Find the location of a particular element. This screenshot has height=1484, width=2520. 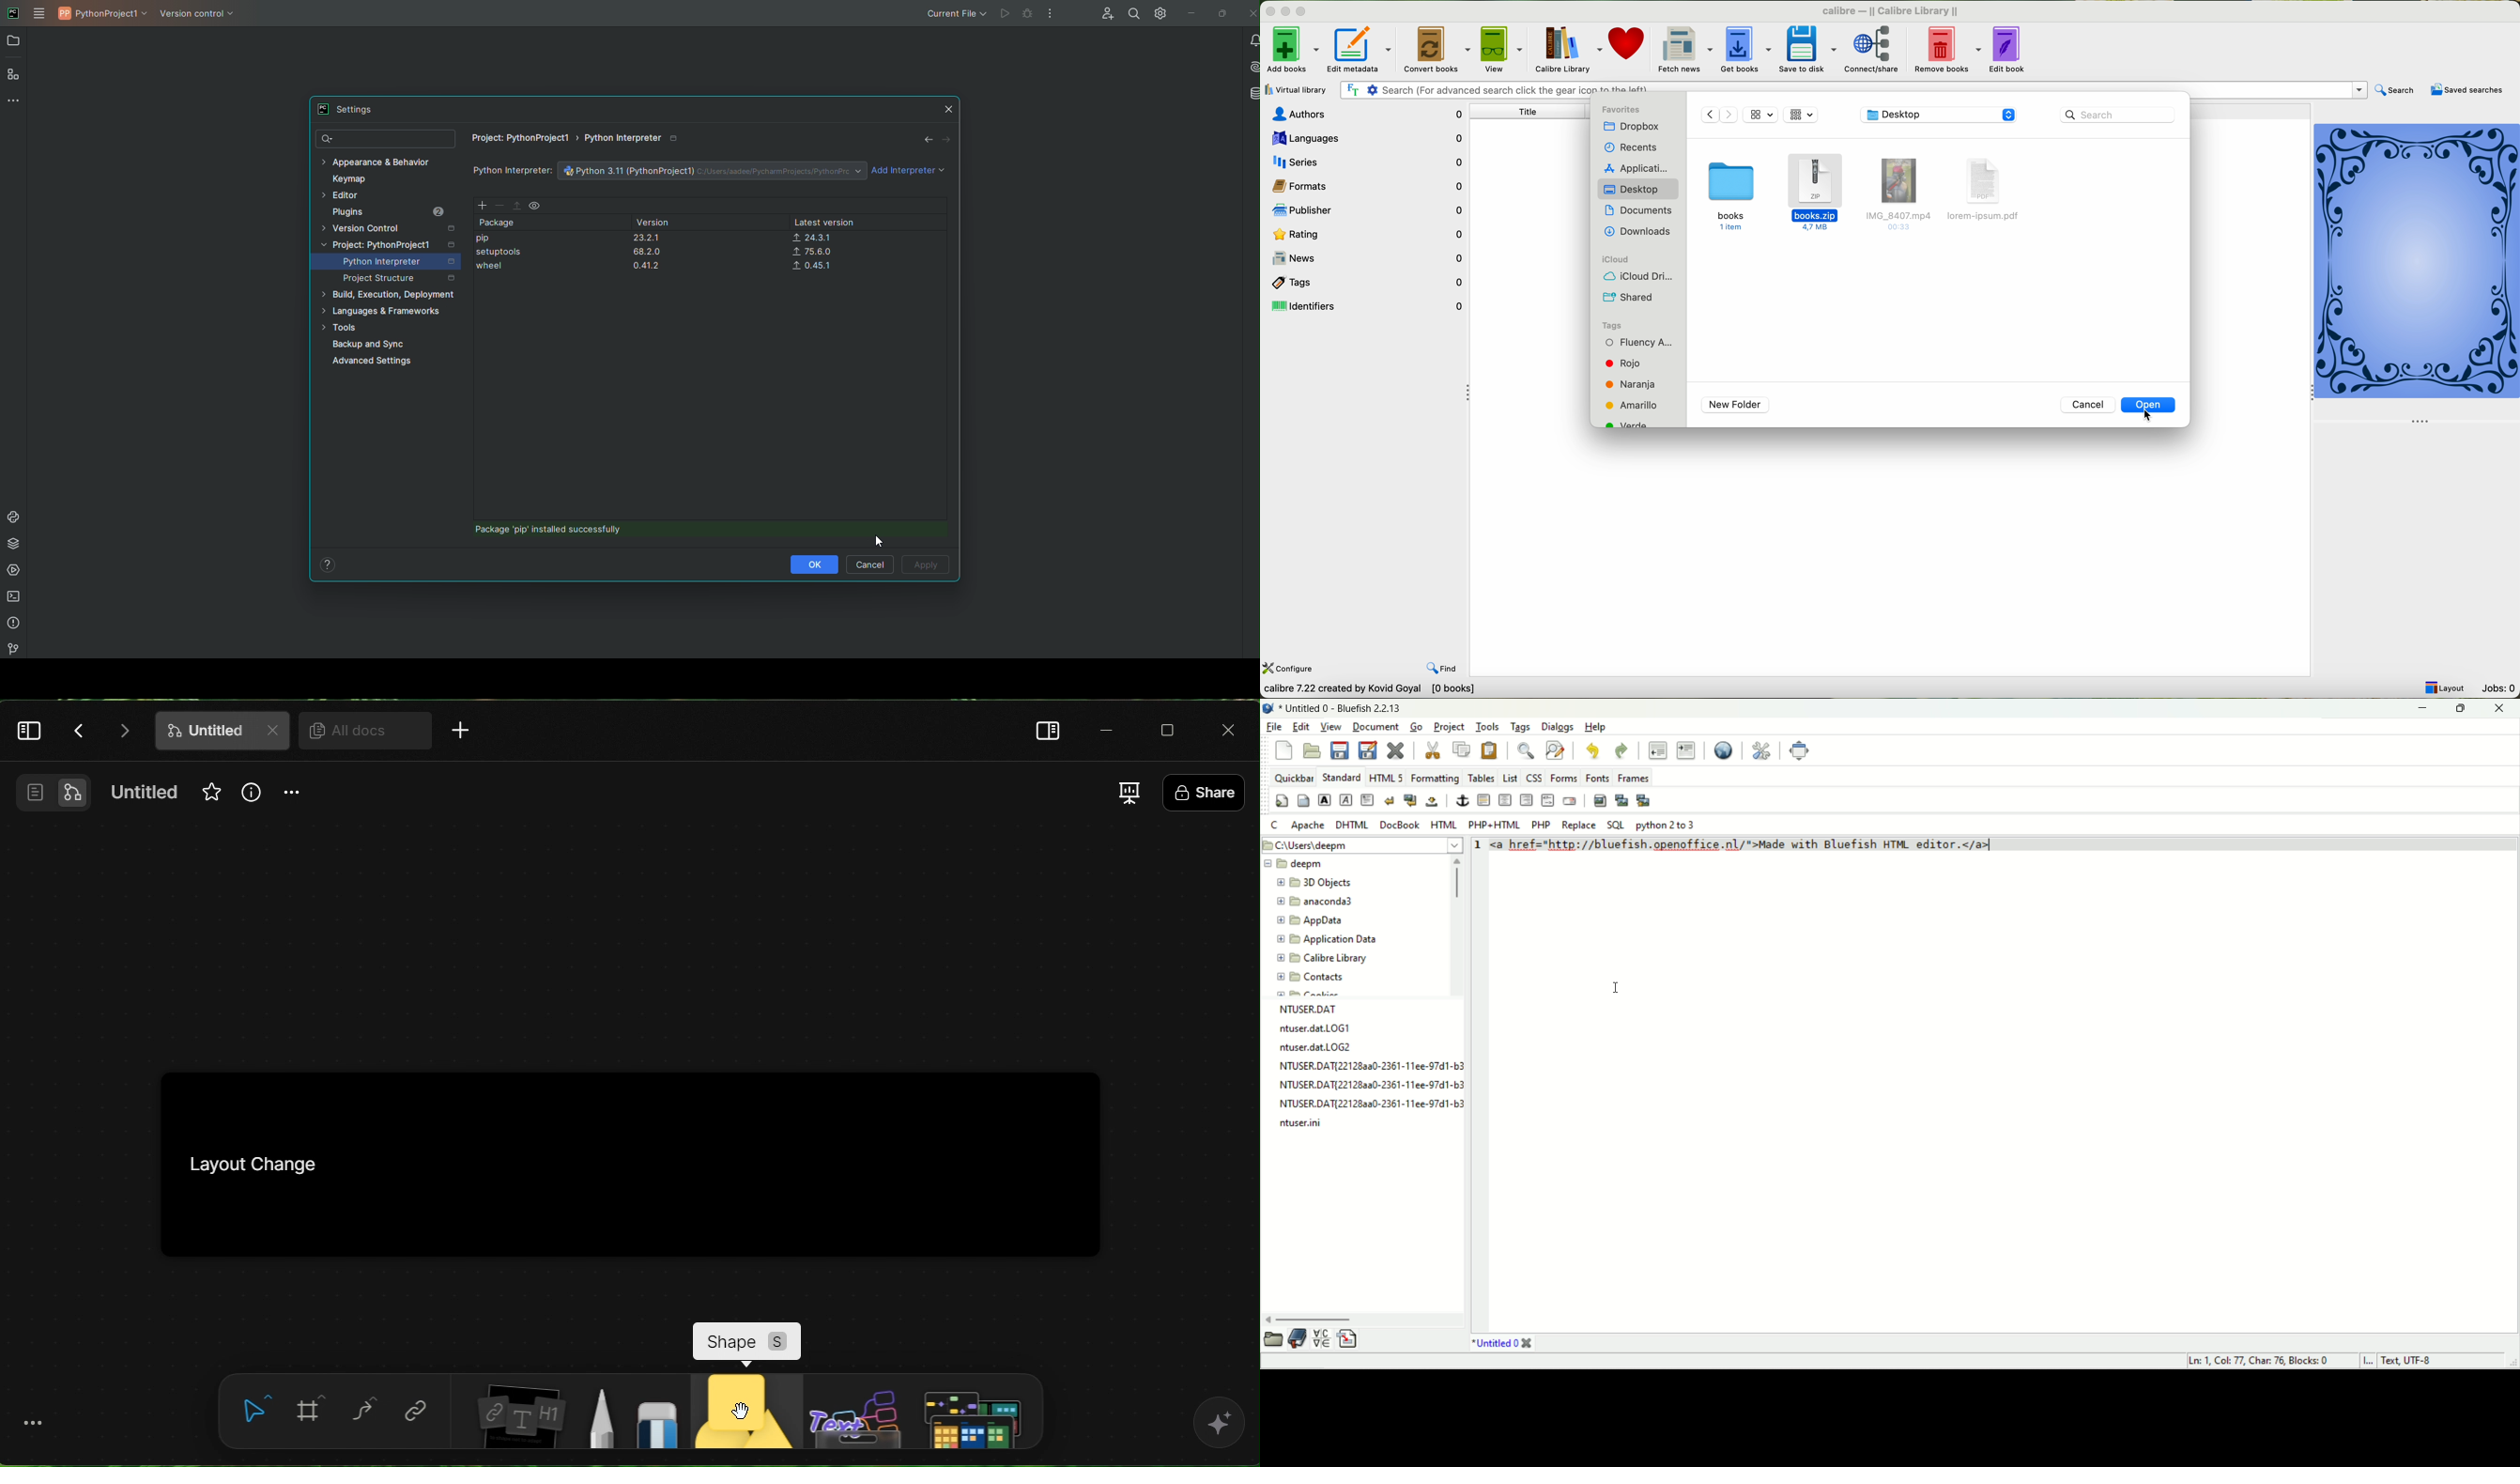

ln, col, char, blocks is located at coordinates (2254, 1361).